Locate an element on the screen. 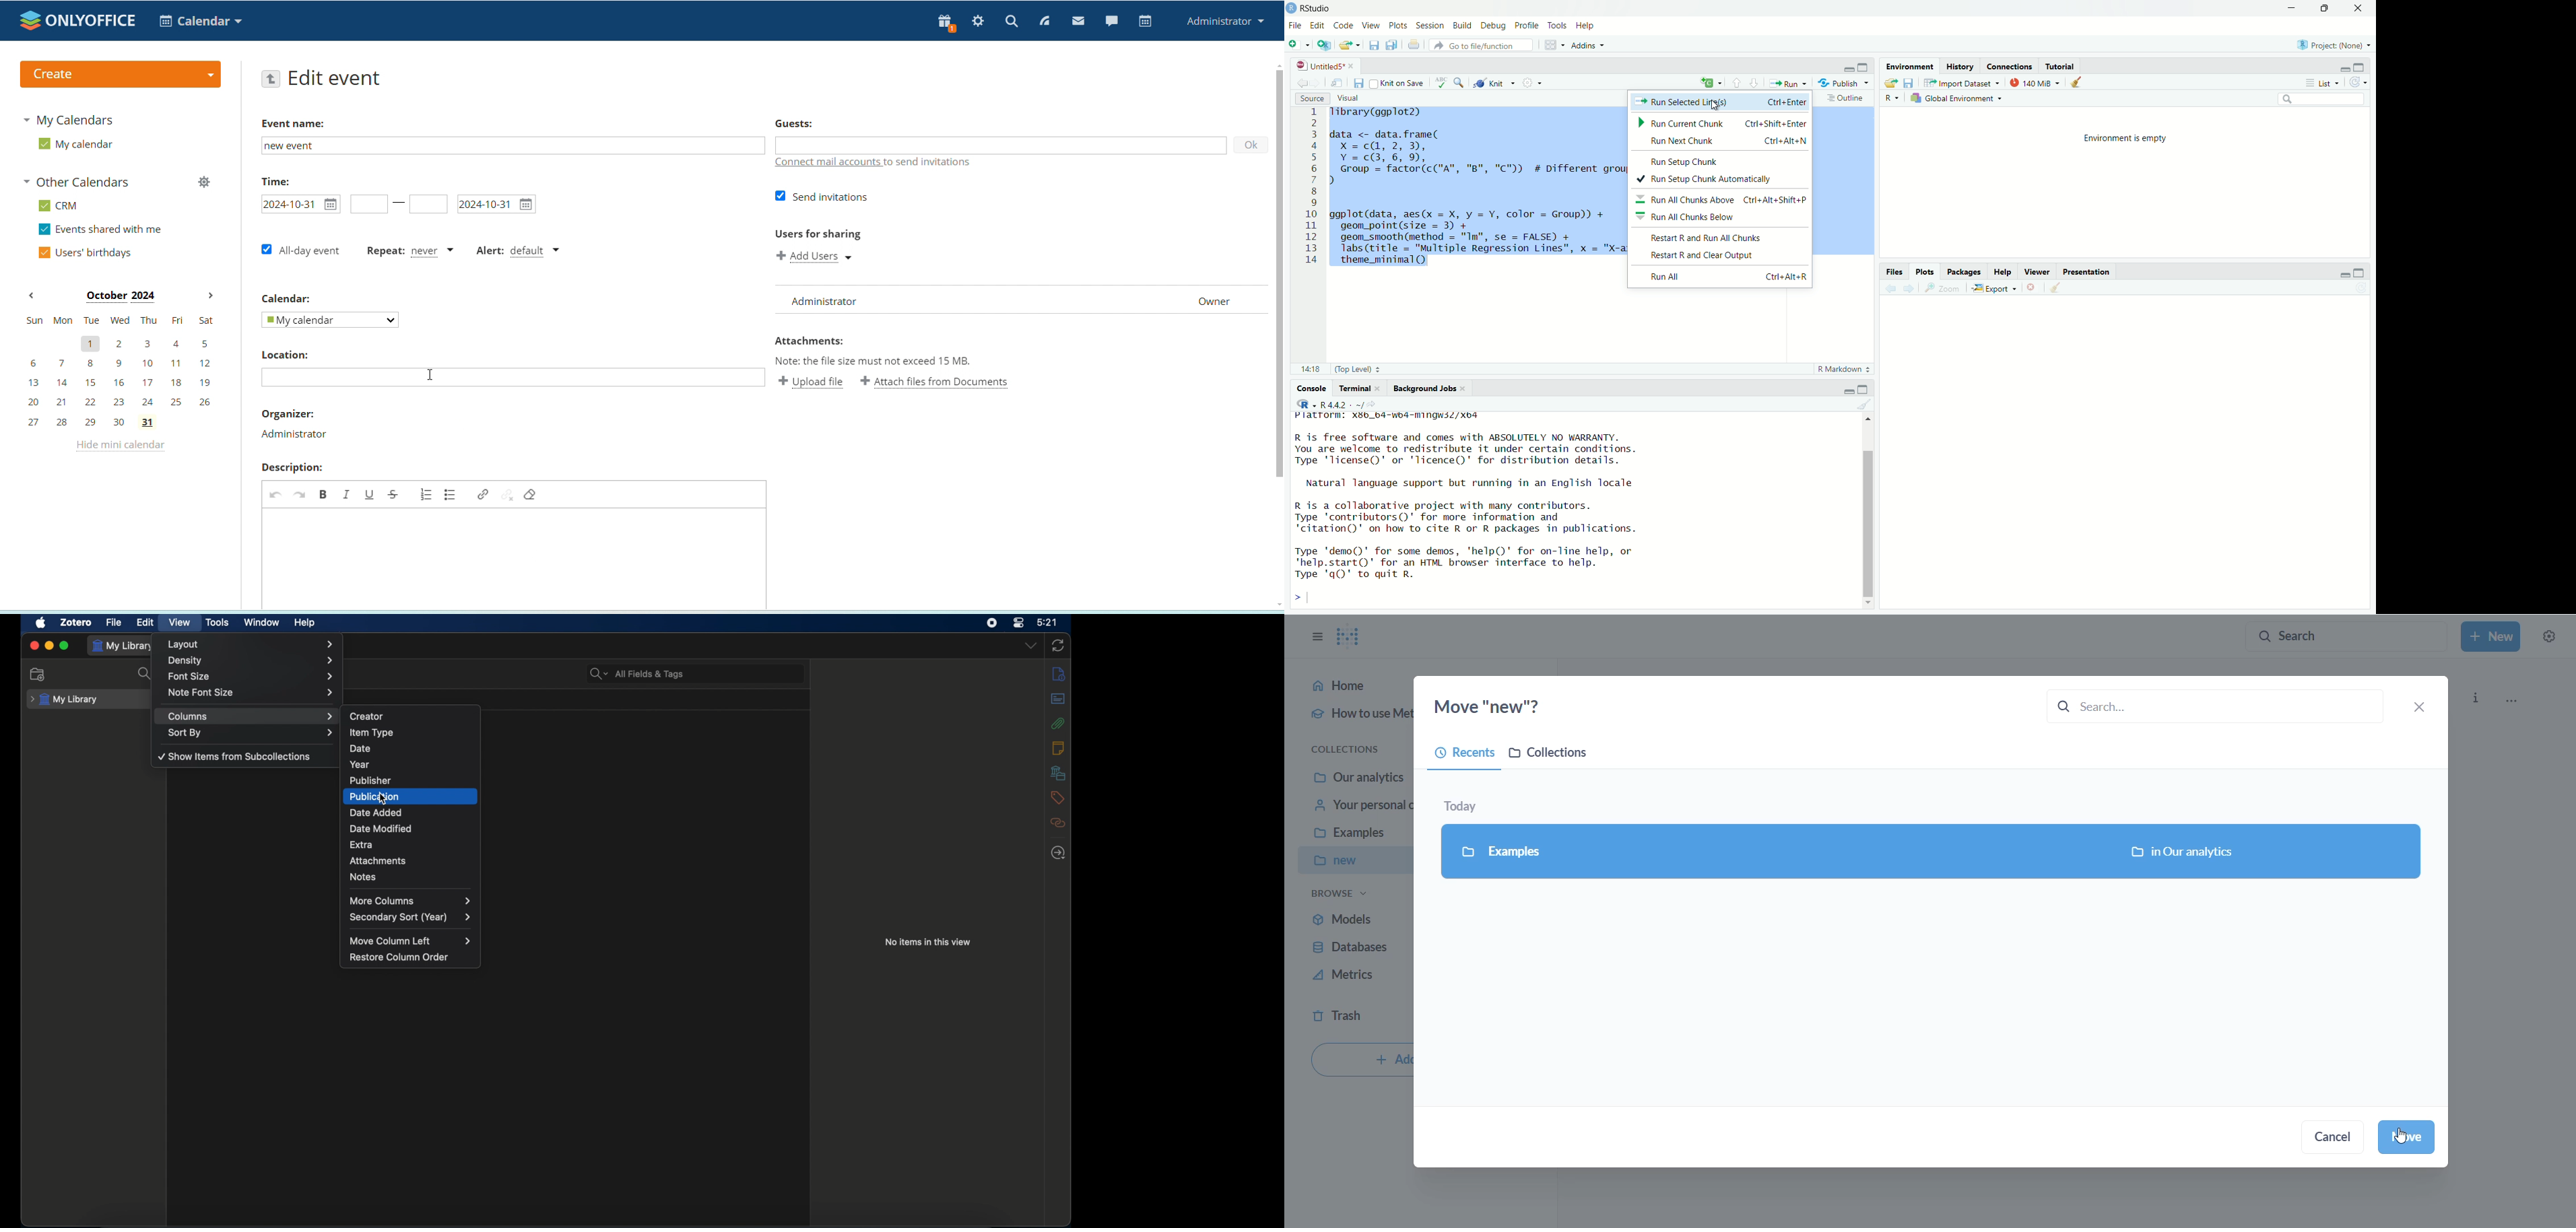 The image size is (2576, 1232). date modified is located at coordinates (411, 828).